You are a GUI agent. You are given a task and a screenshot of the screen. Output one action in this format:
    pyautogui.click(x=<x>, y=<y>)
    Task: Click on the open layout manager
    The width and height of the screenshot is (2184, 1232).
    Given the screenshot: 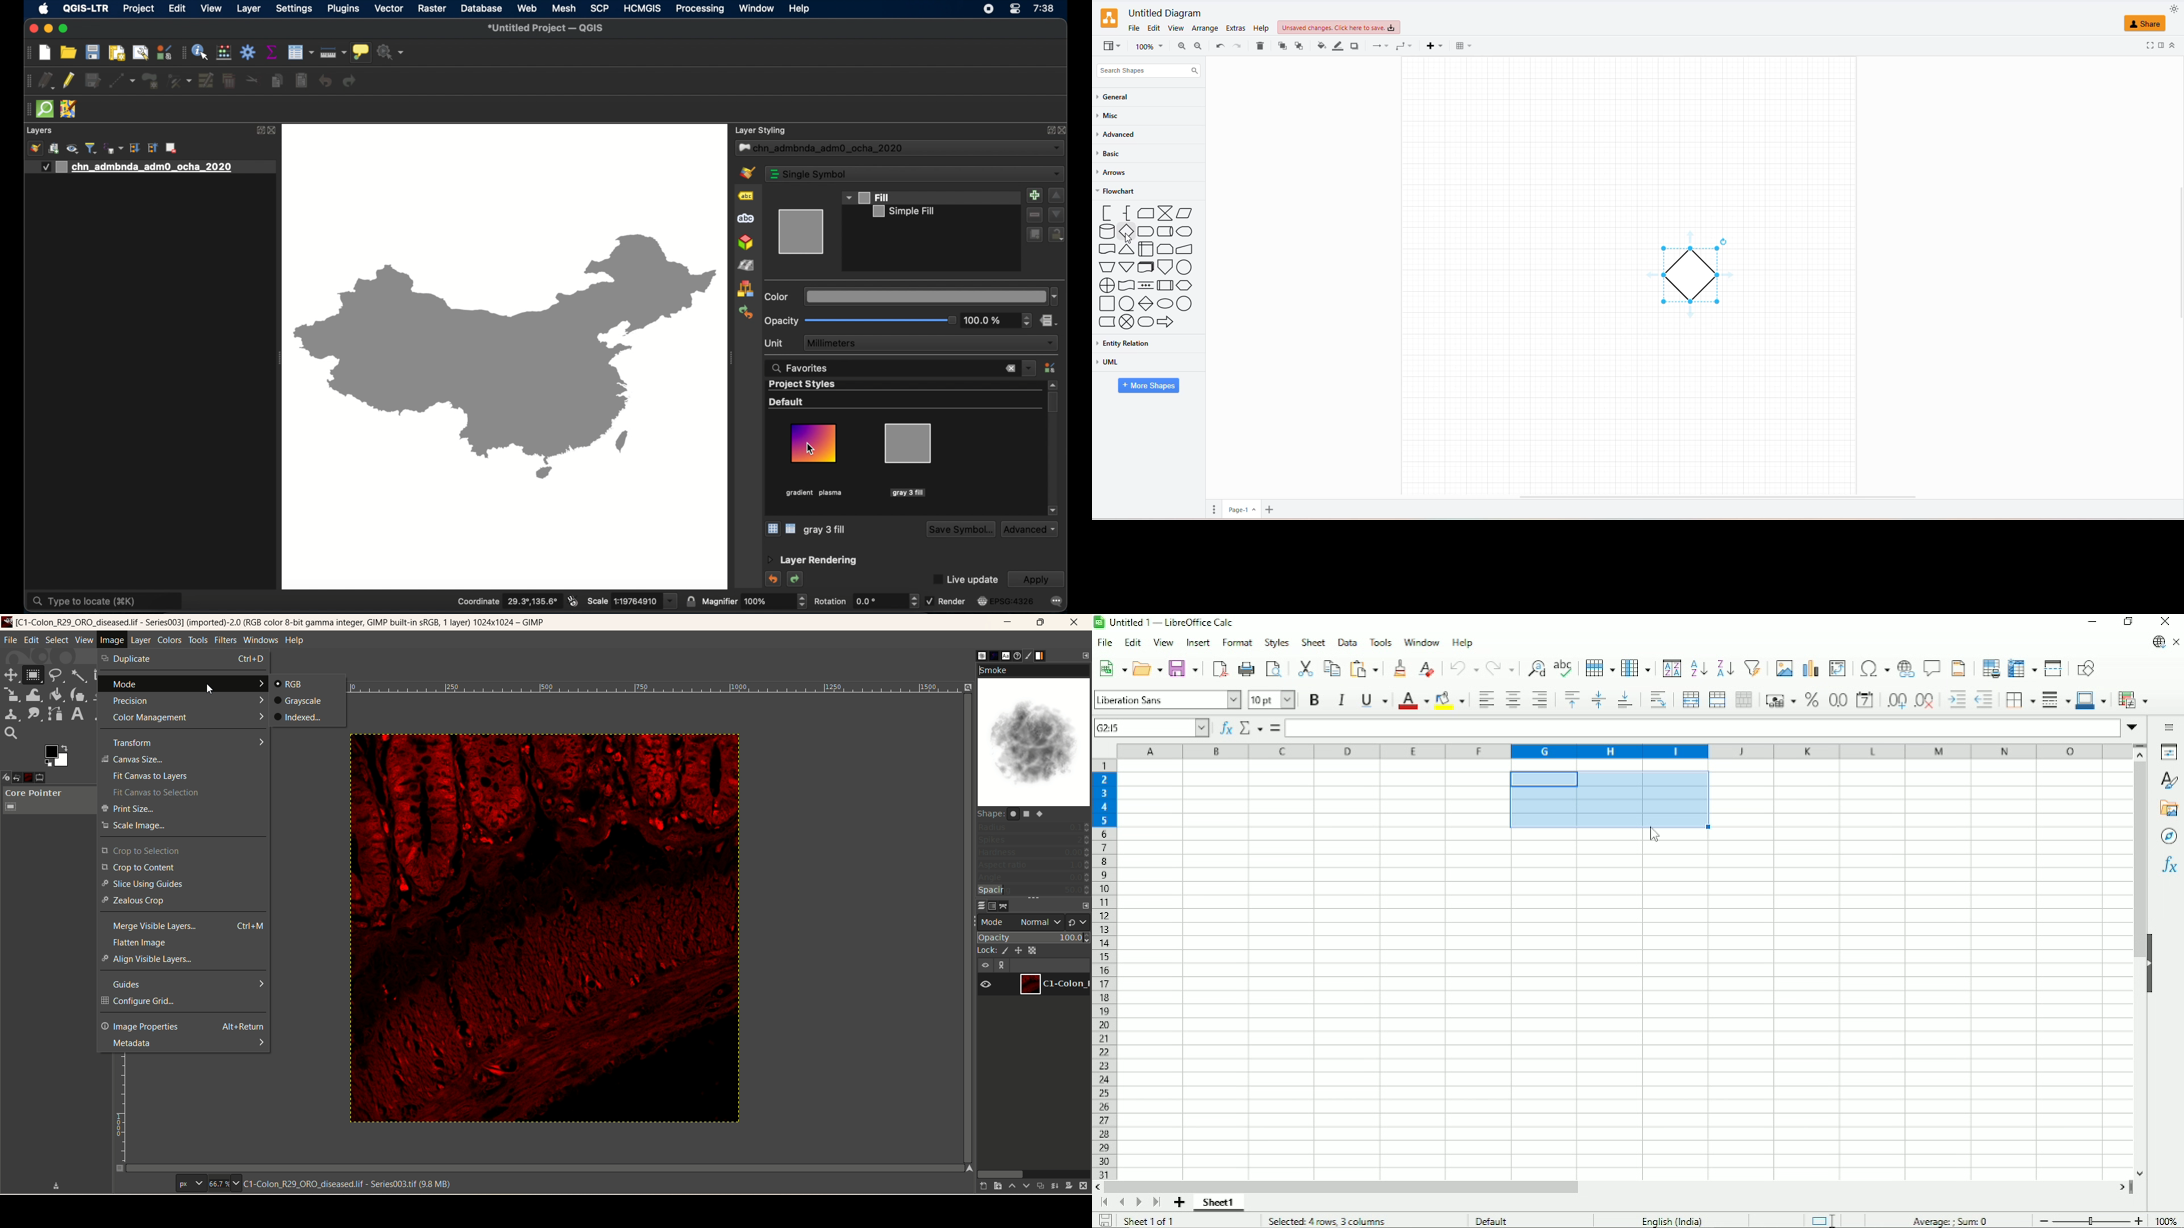 What is the action you would take?
    pyautogui.click(x=141, y=53)
    